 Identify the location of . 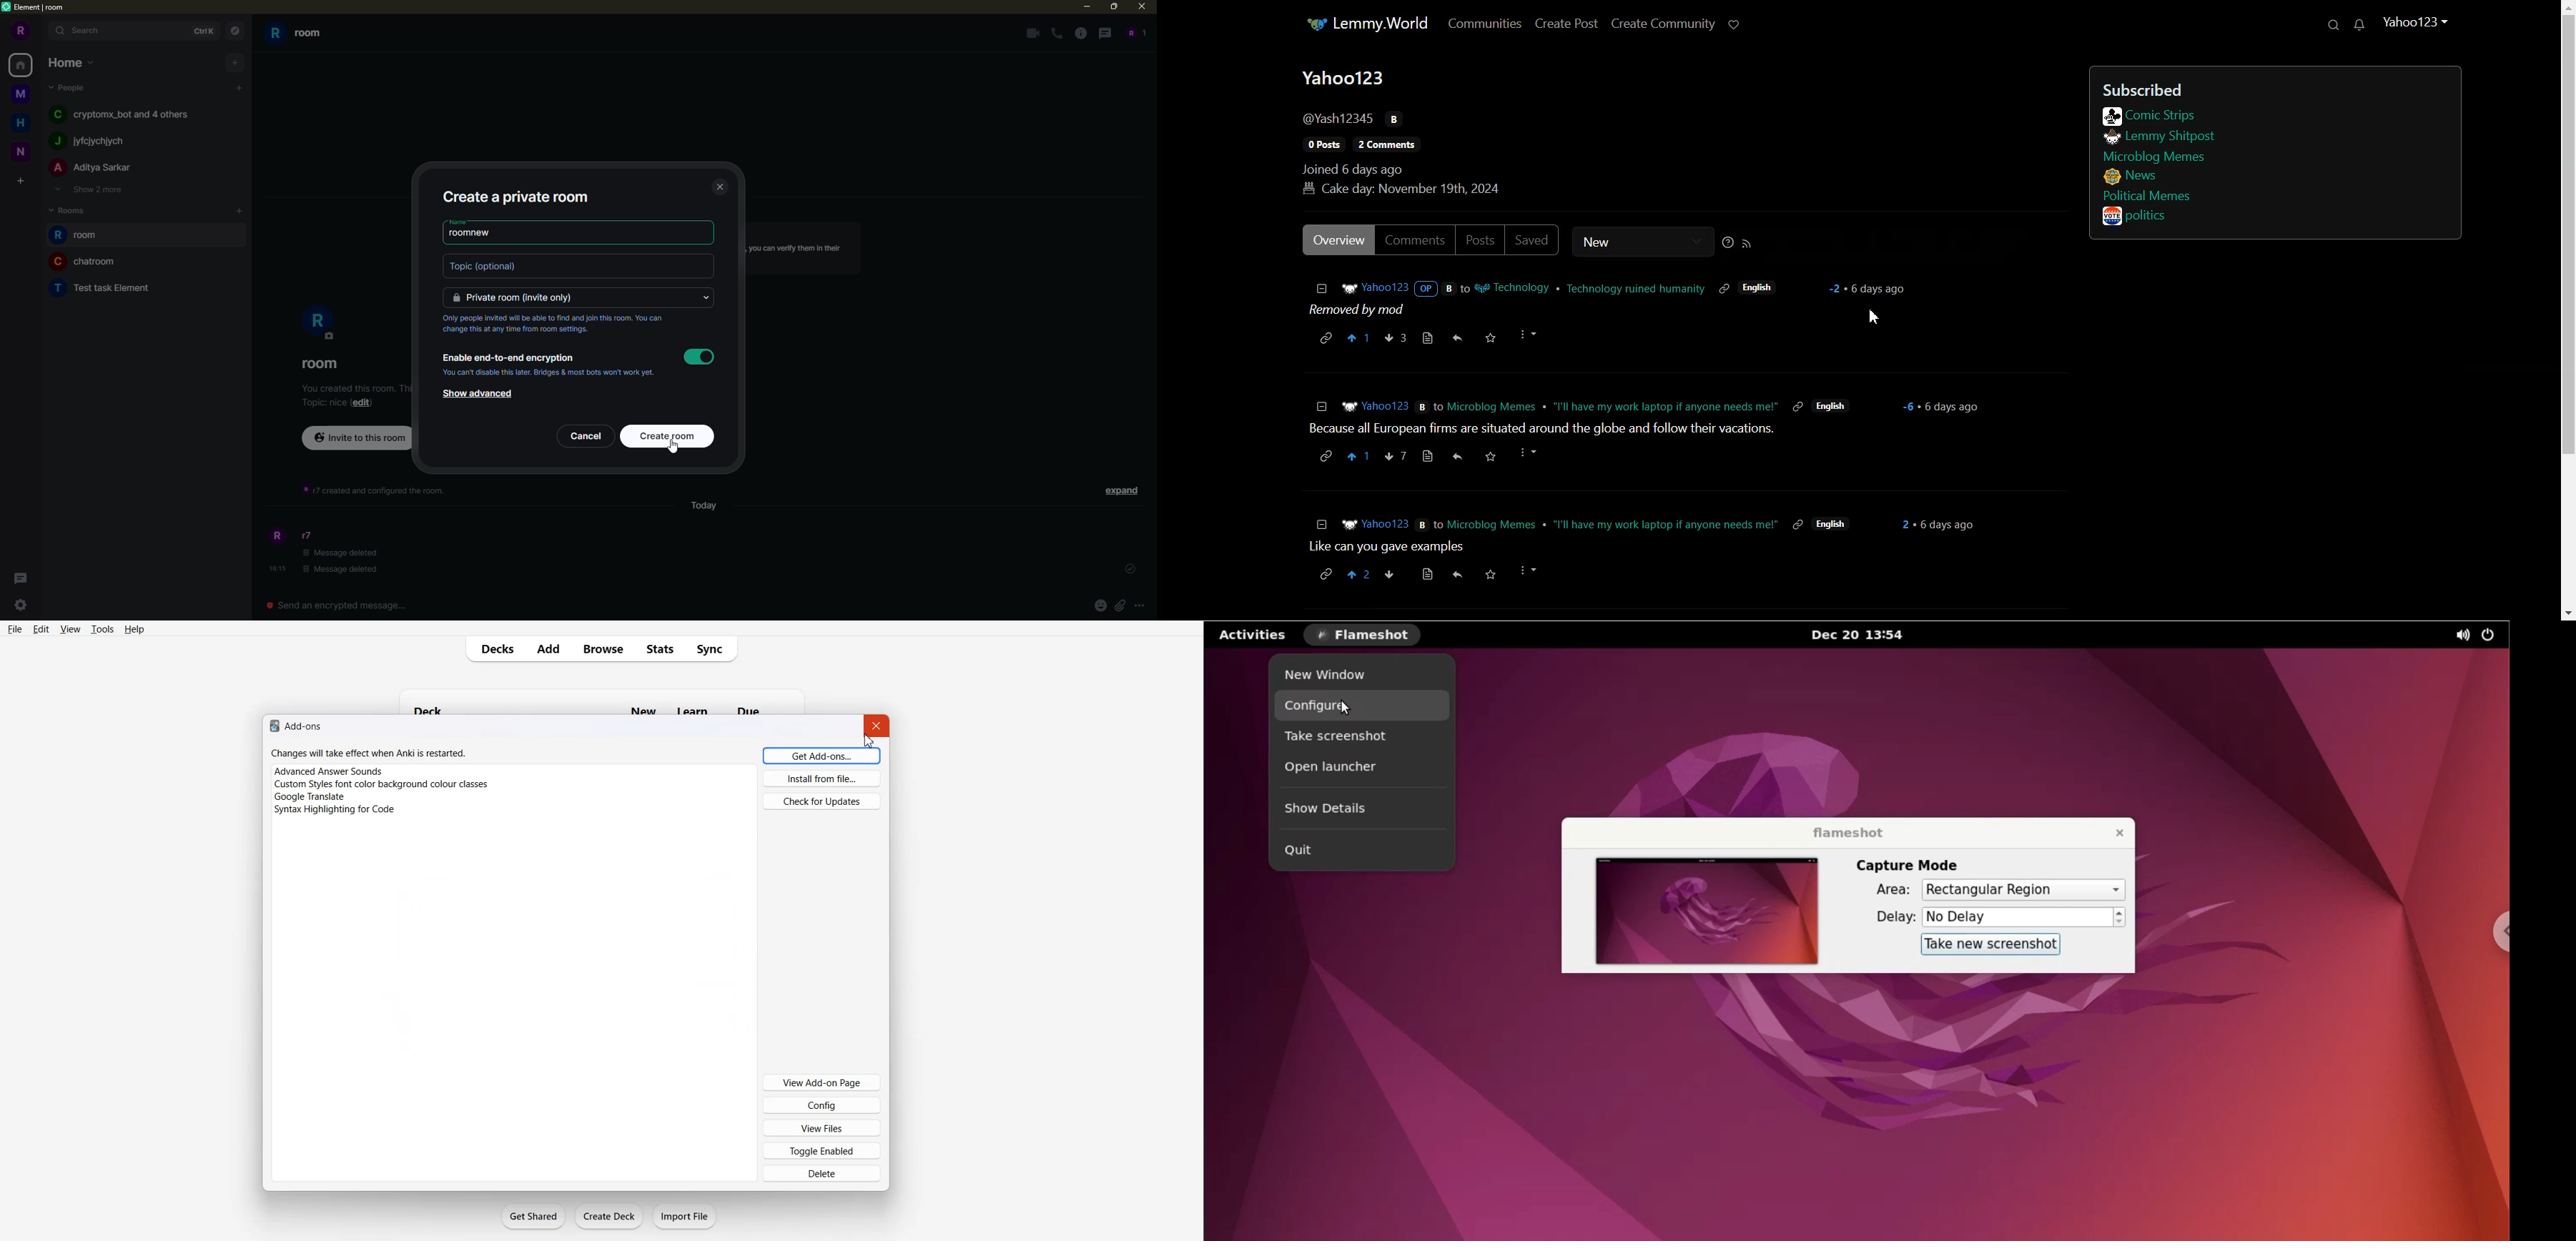
(1356, 456).